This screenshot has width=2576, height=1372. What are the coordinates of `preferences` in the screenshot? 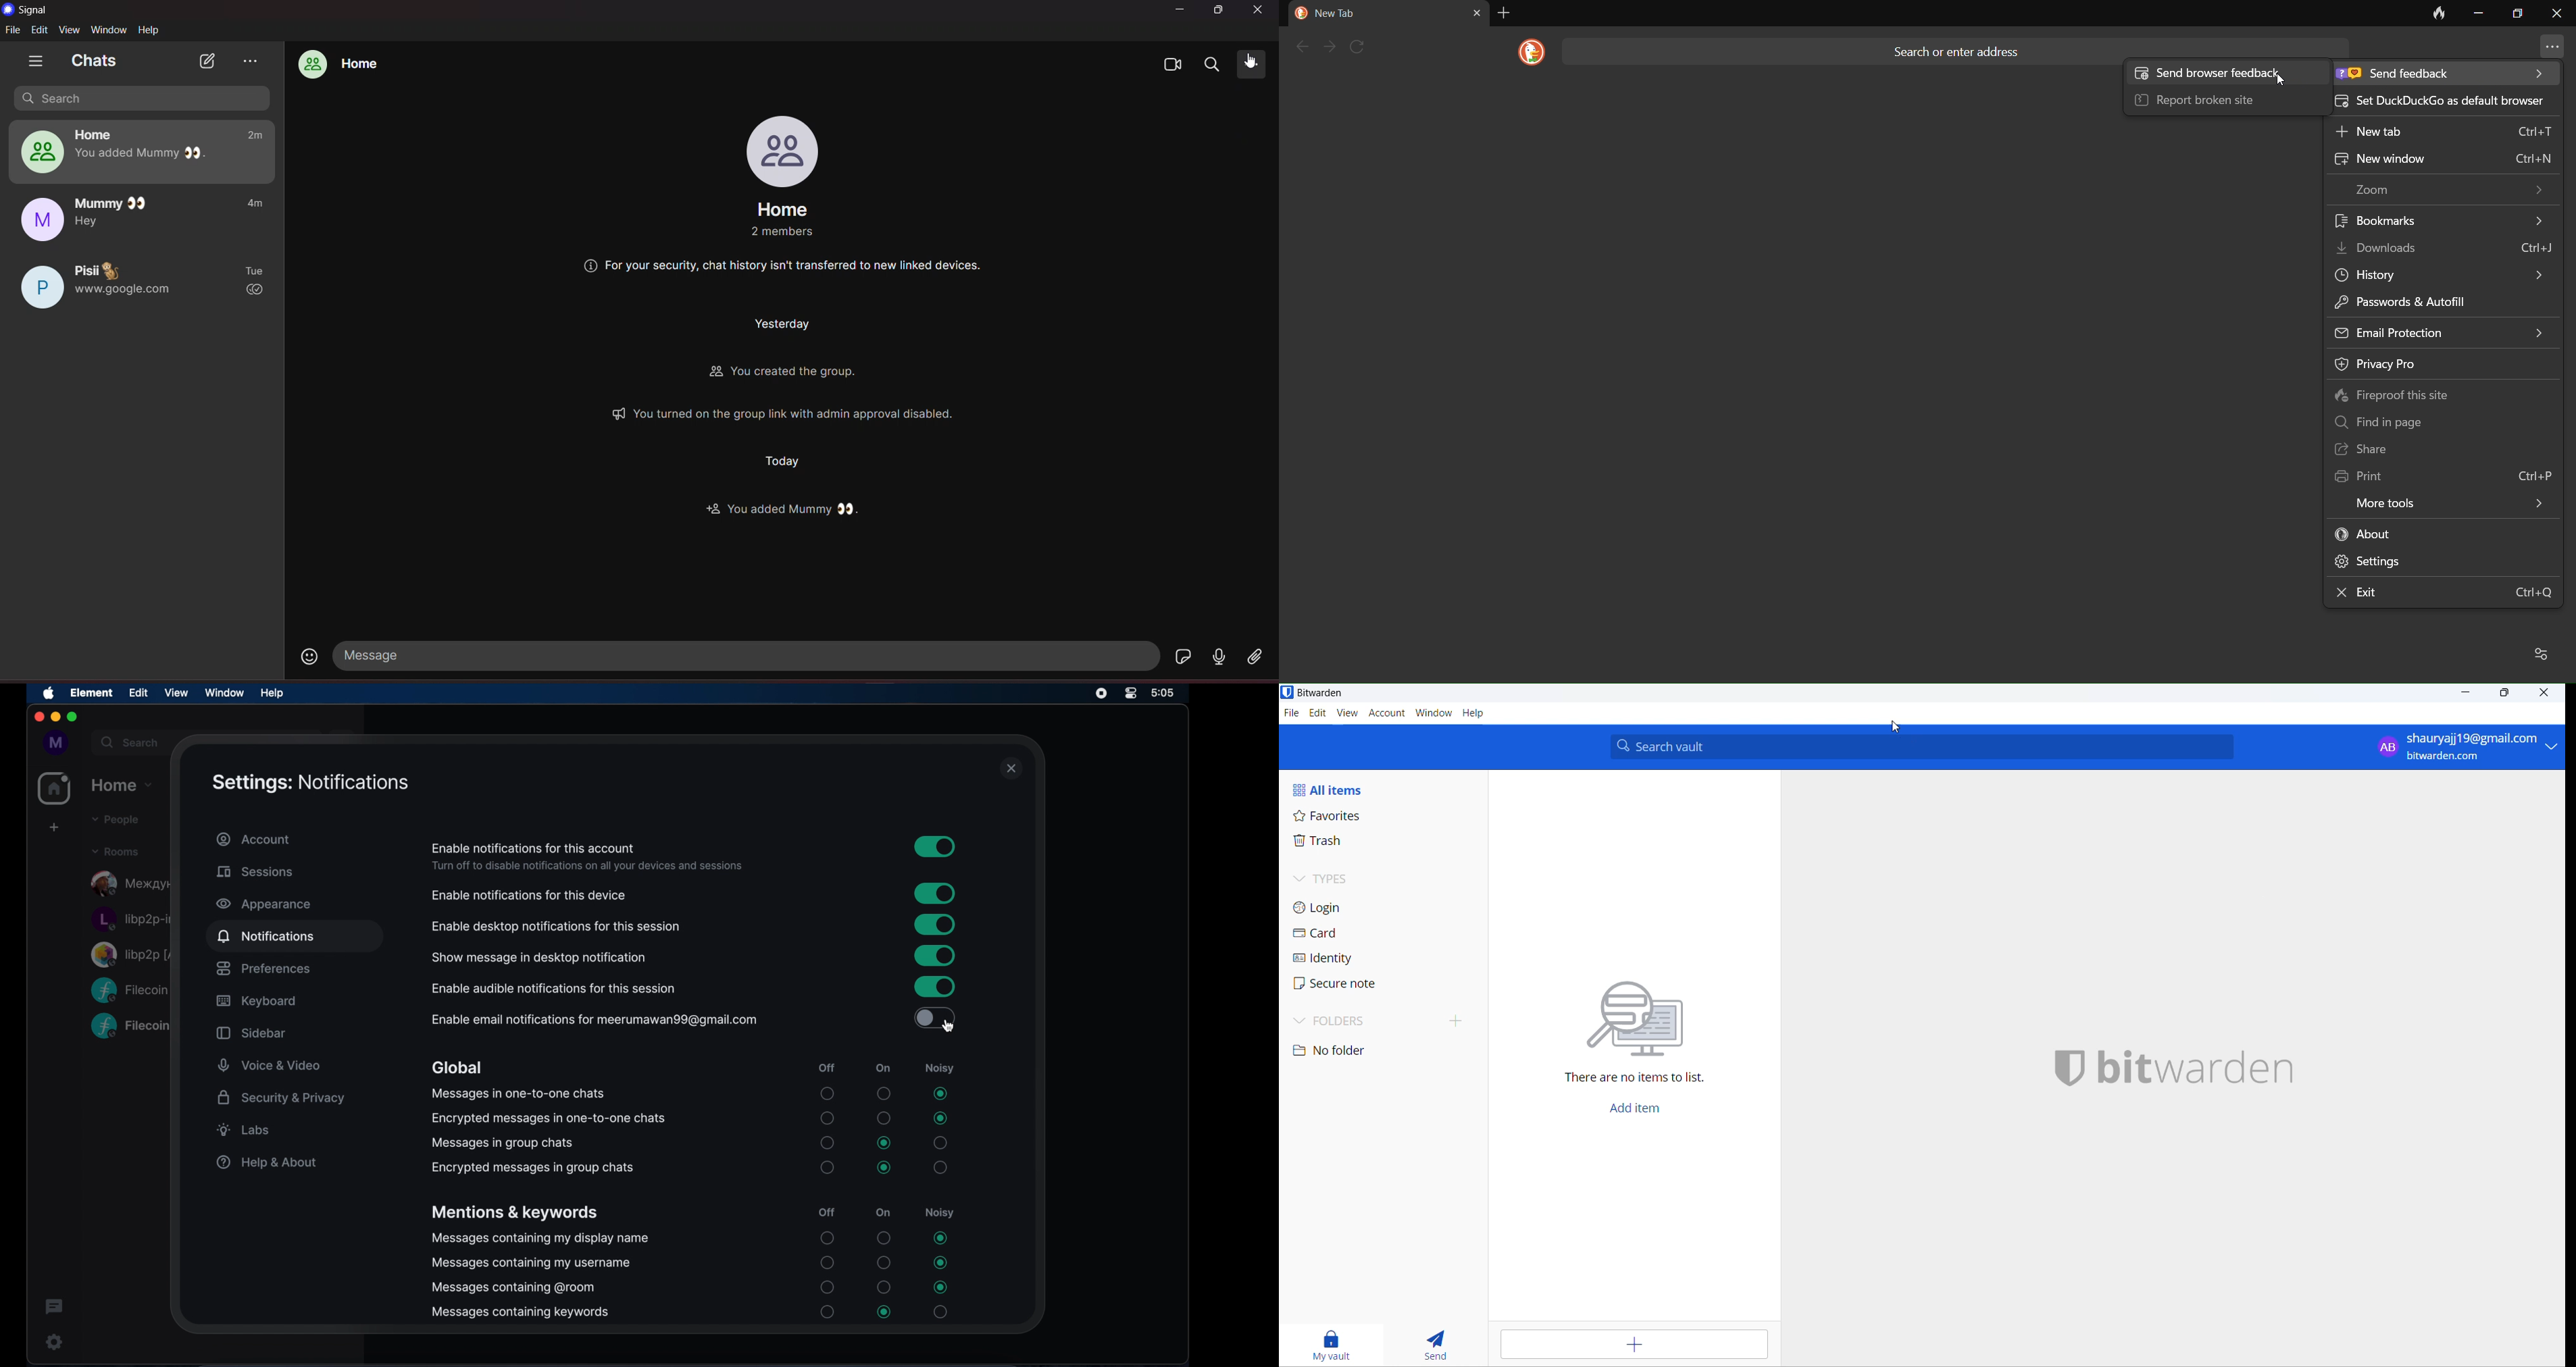 It's located at (263, 968).